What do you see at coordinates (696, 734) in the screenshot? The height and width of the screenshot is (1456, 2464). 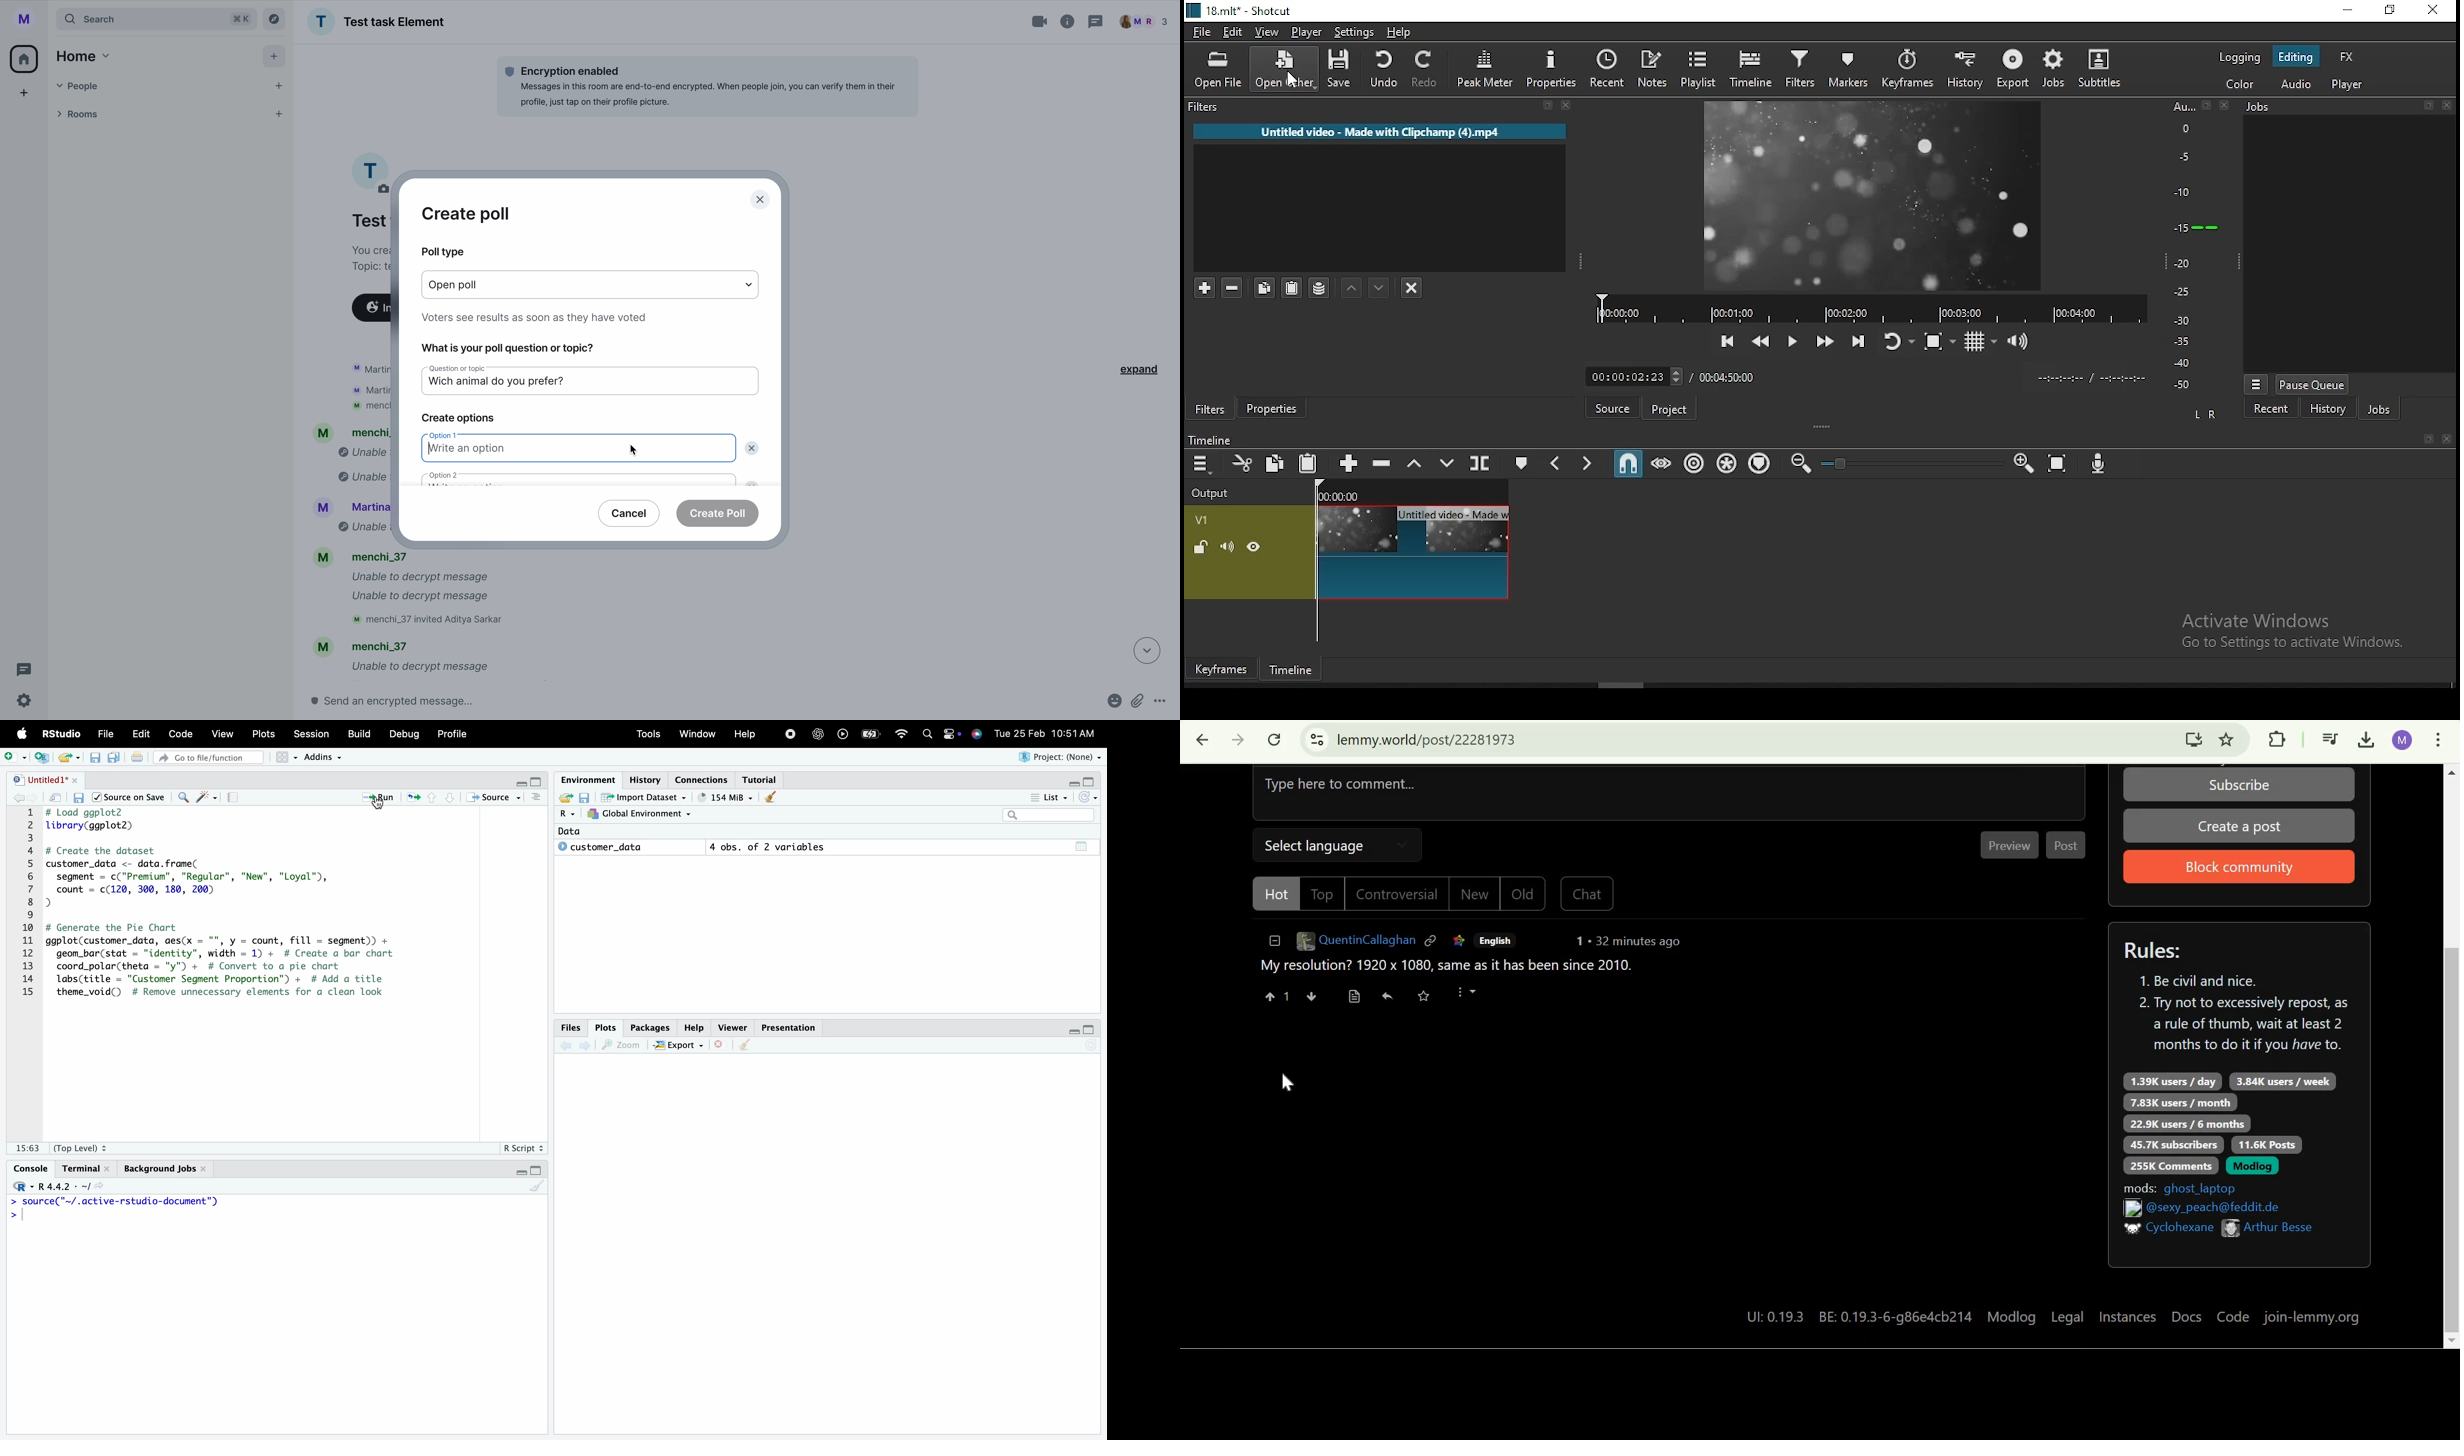 I see `Window` at bounding box center [696, 734].